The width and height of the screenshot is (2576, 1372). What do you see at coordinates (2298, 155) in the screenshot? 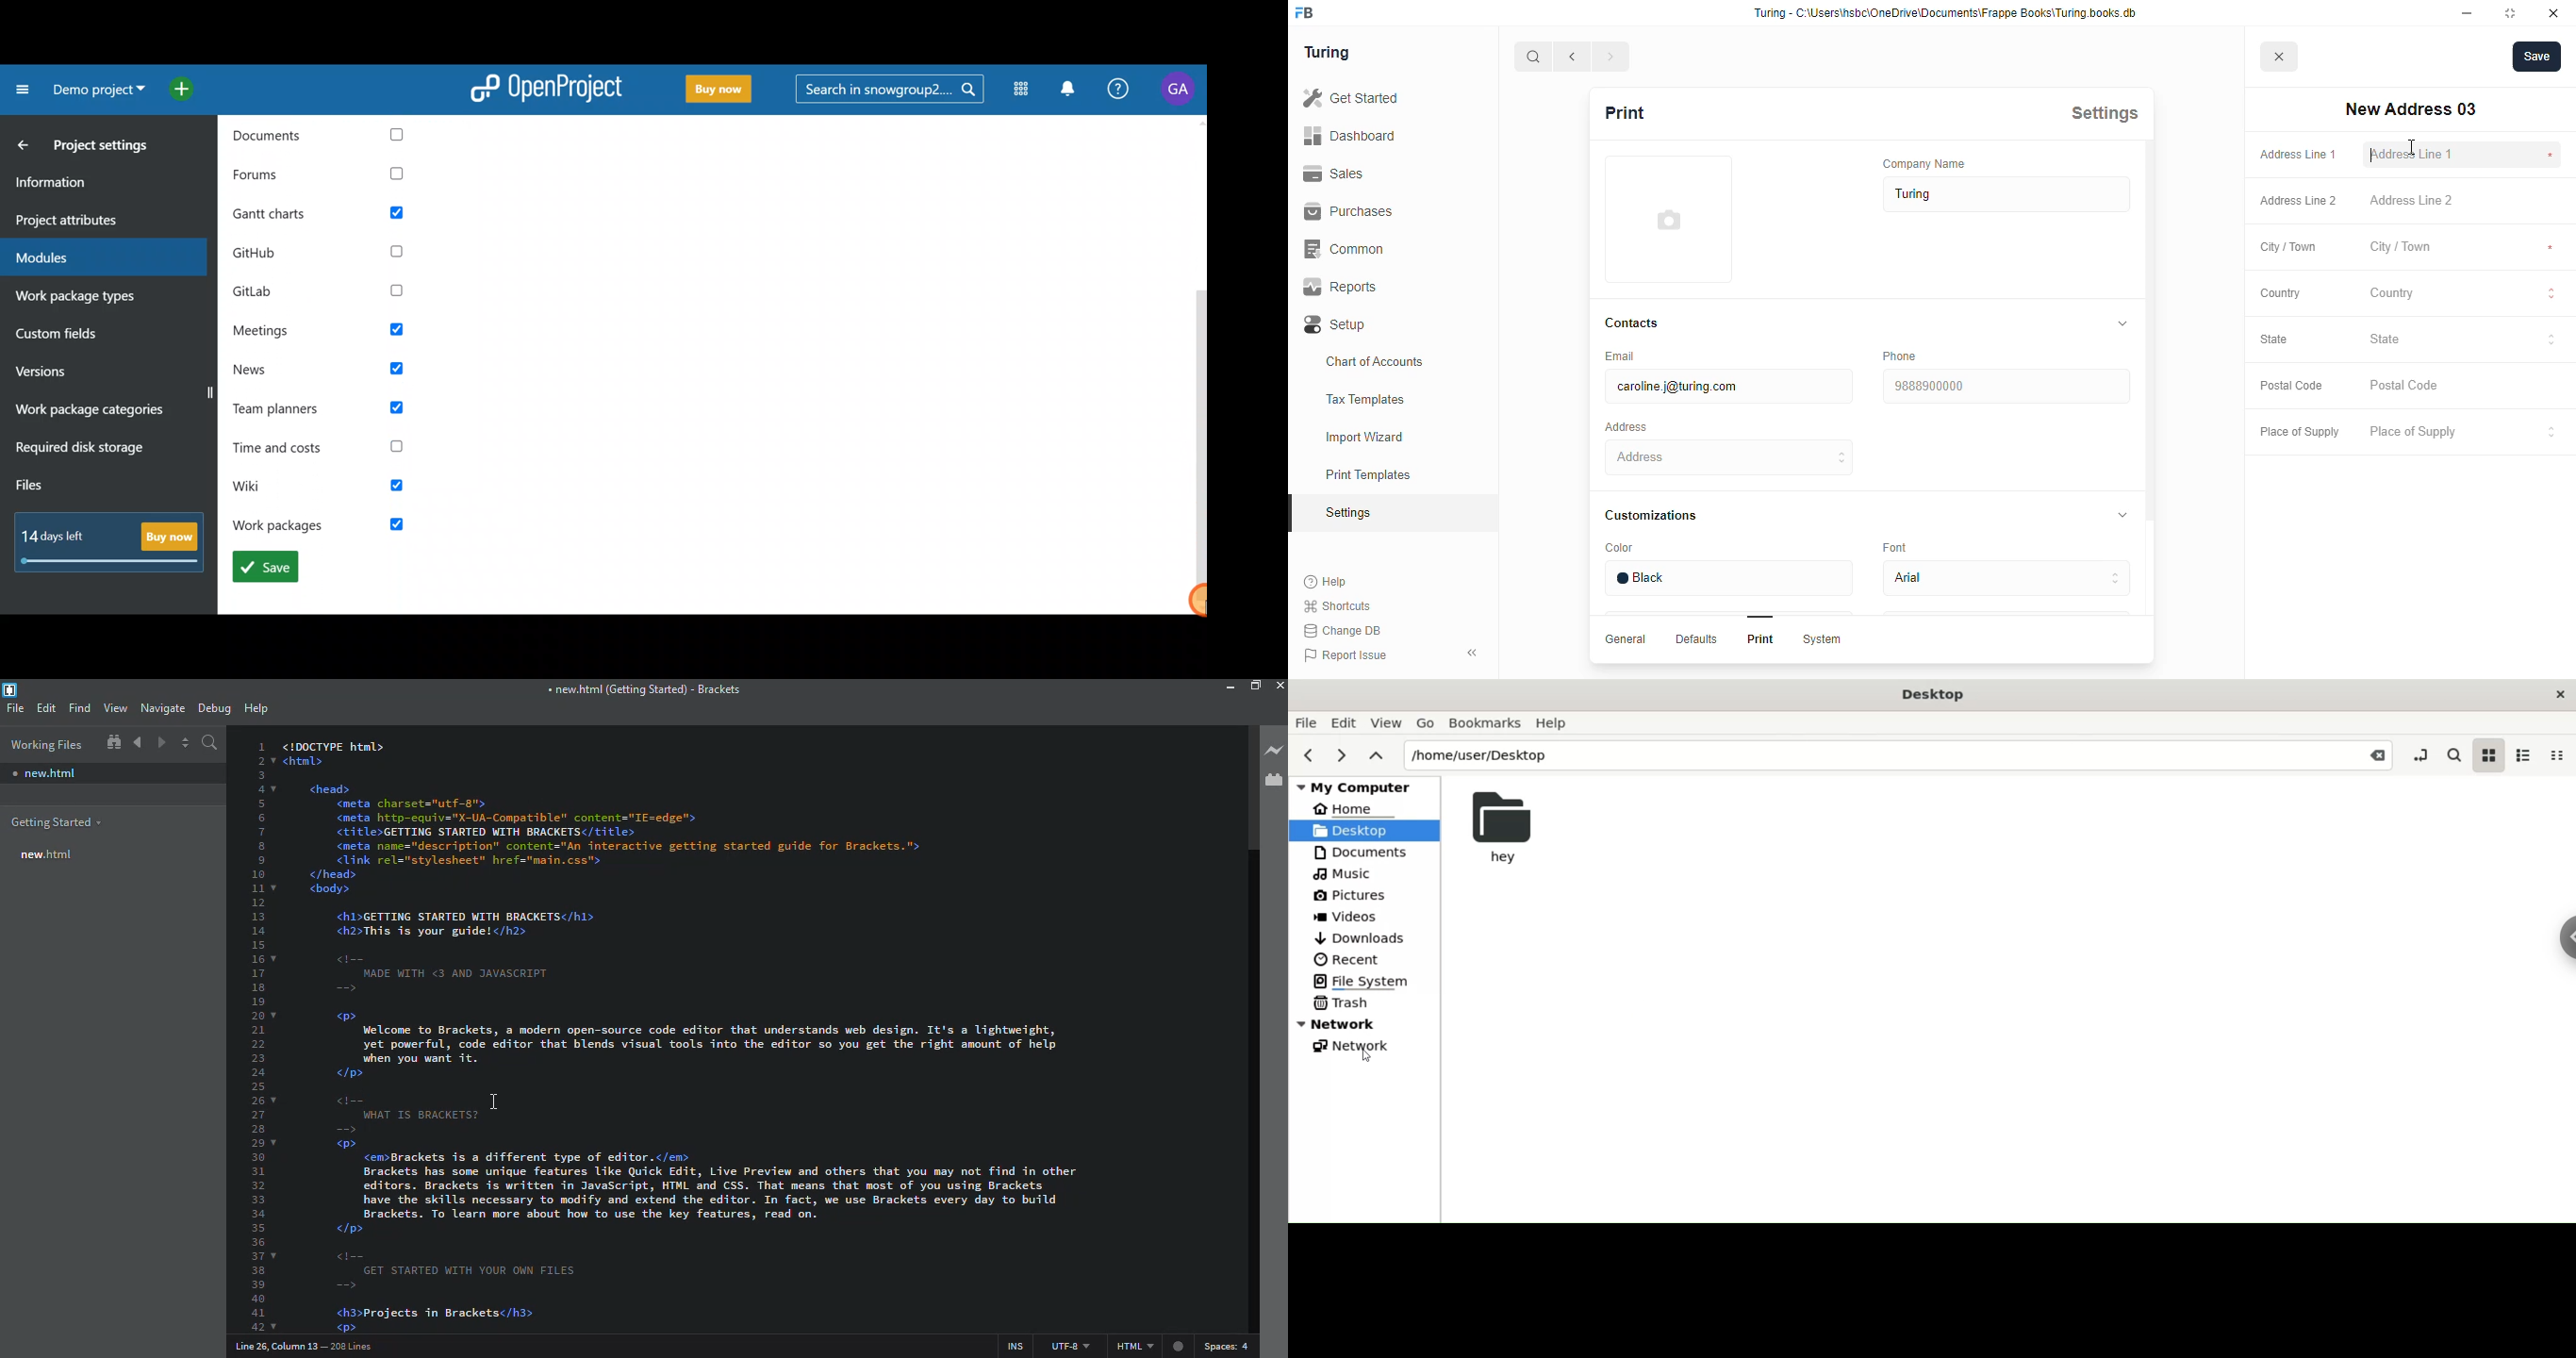
I see `address line 1` at bounding box center [2298, 155].